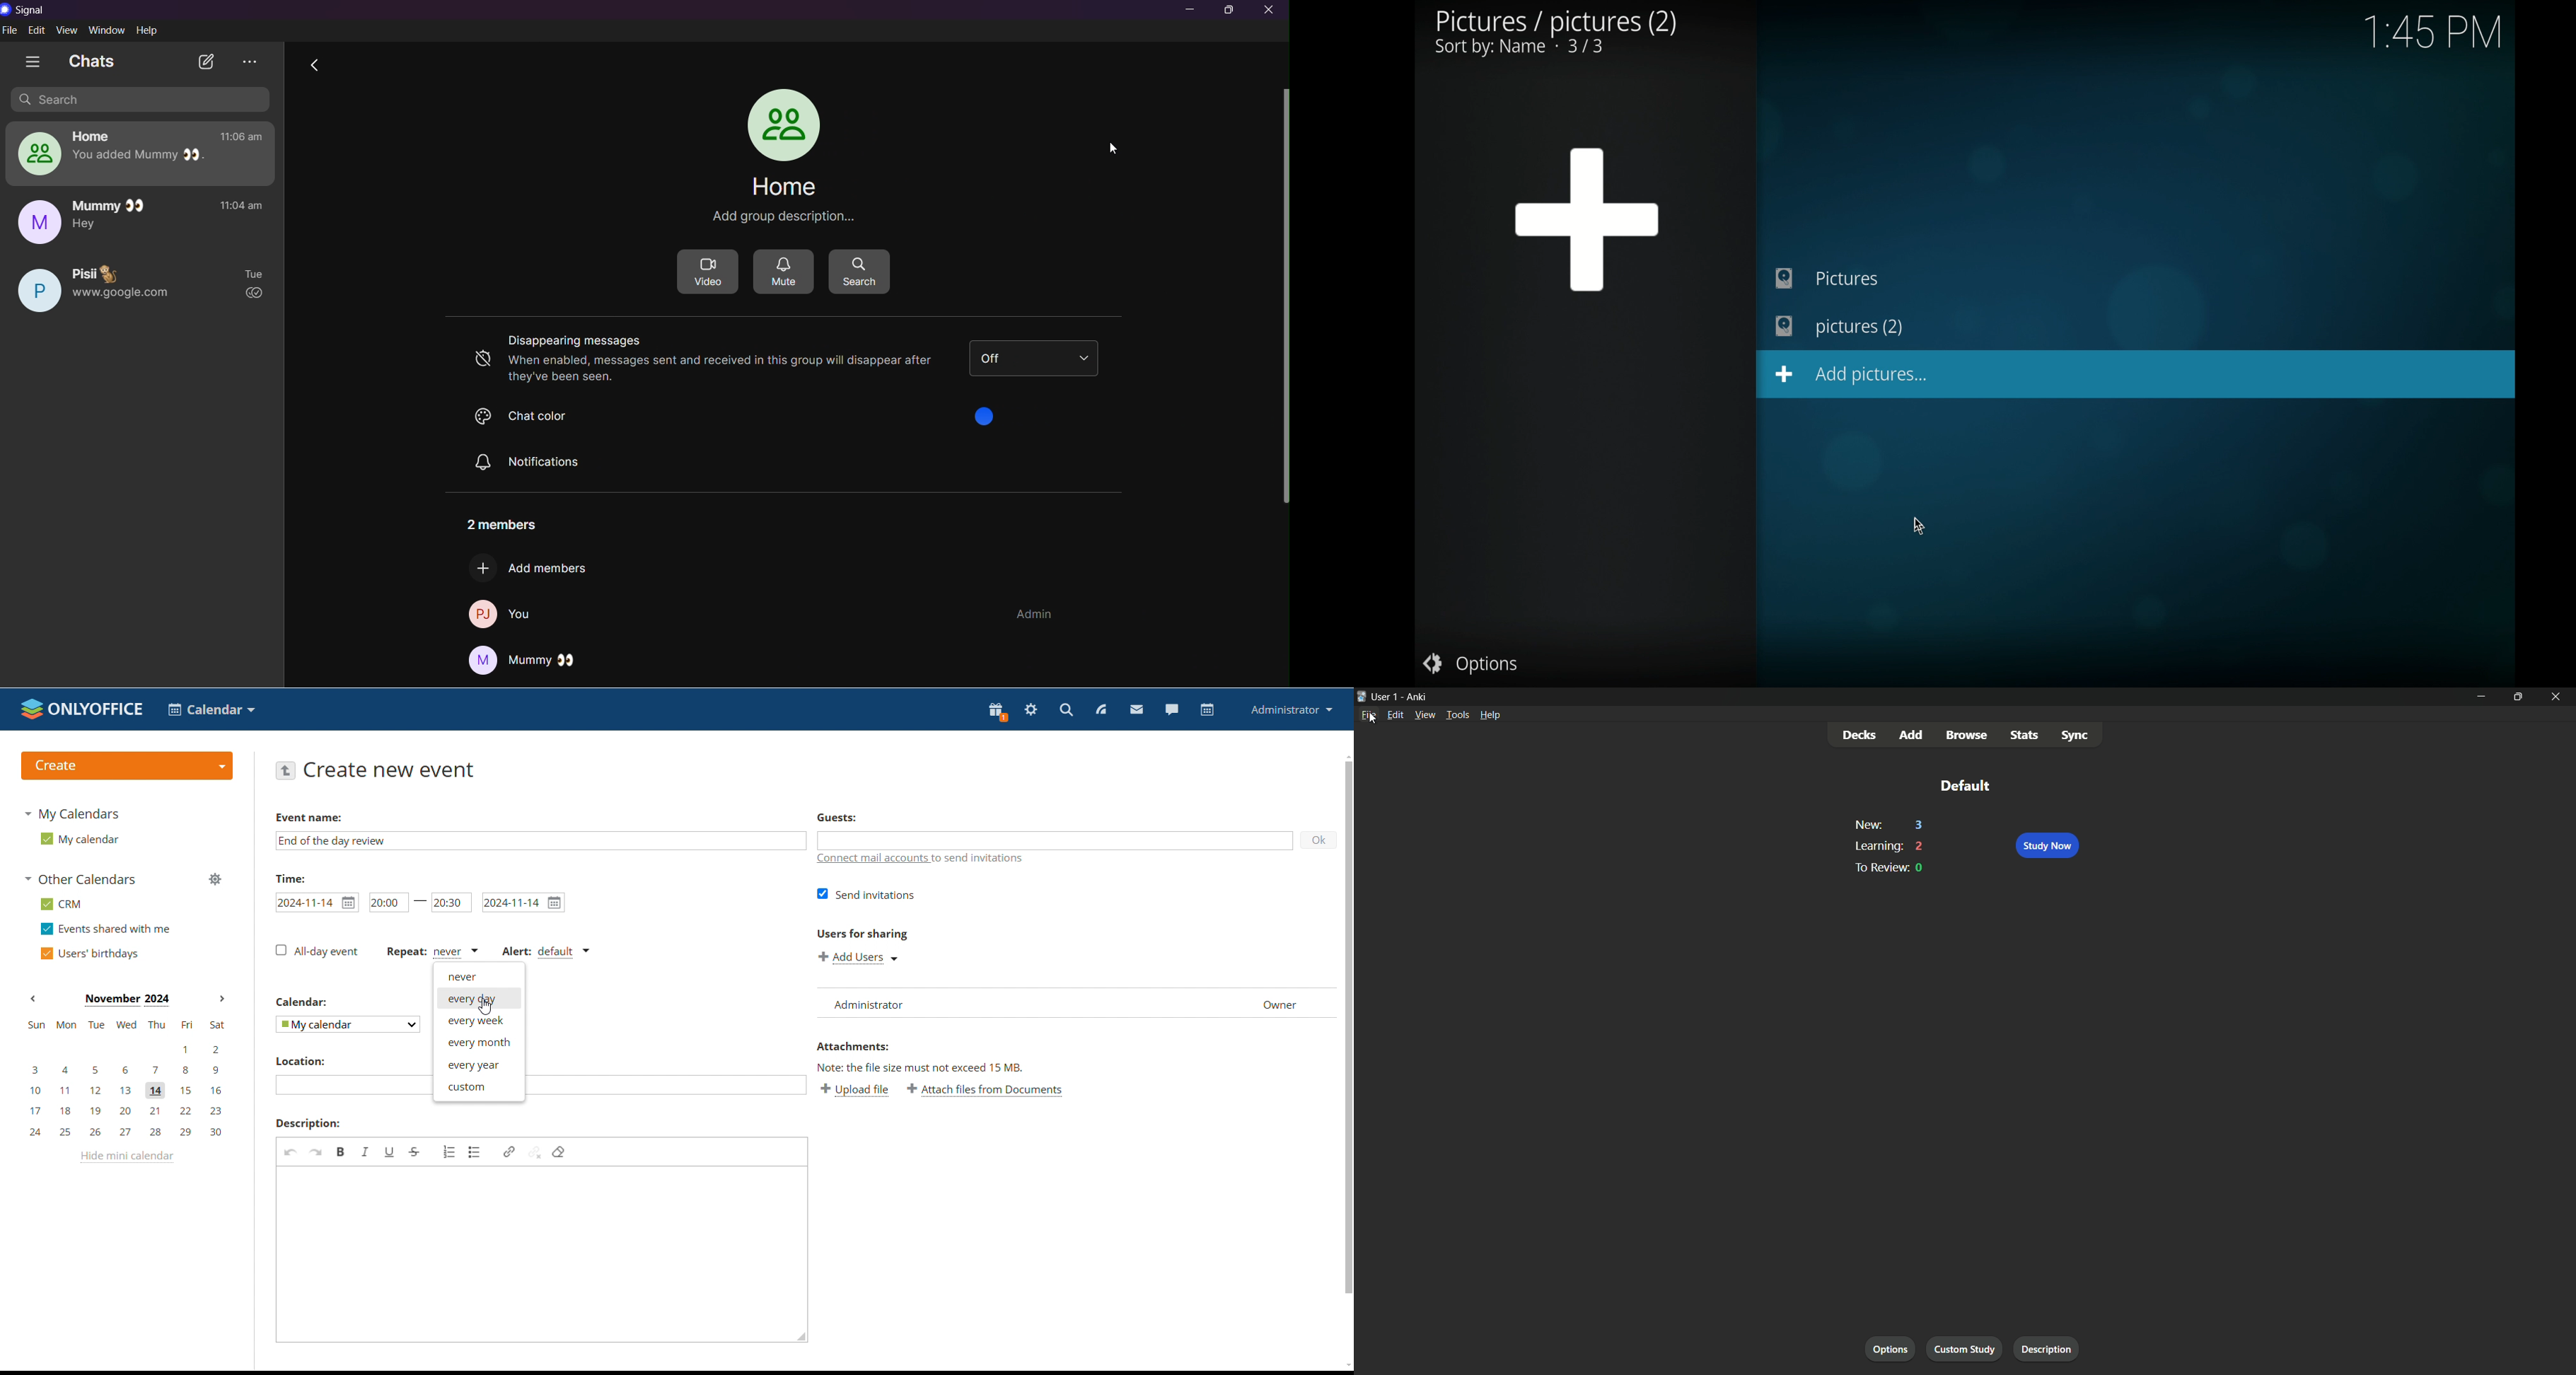 The image size is (2576, 1400). Describe the element at coordinates (1878, 867) in the screenshot. I see `to review` at that location.